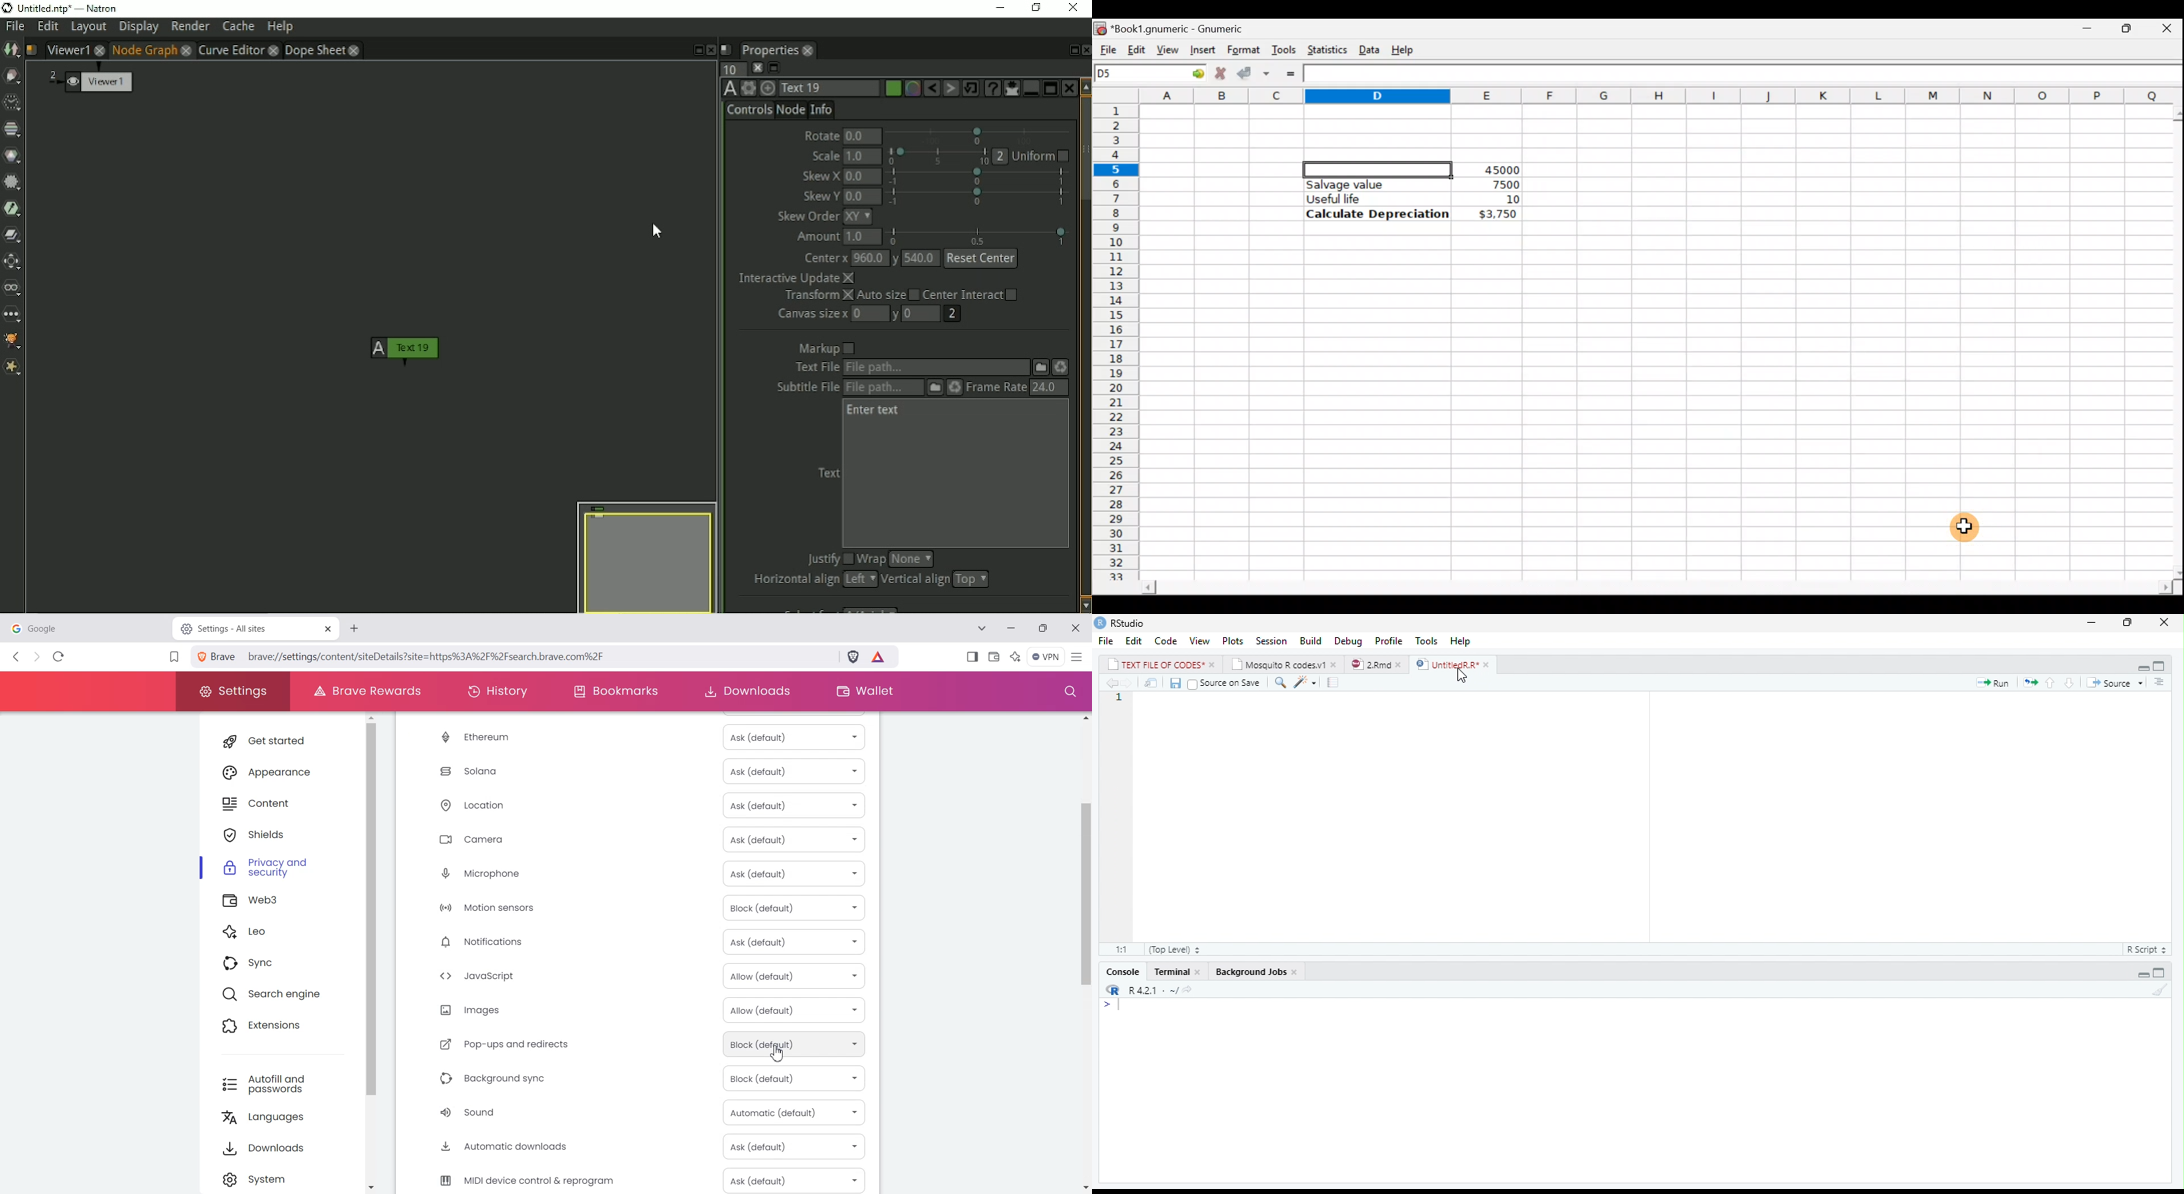 The image size is (2184, 1204). I want to click on Minimize, so click(2093, 622).